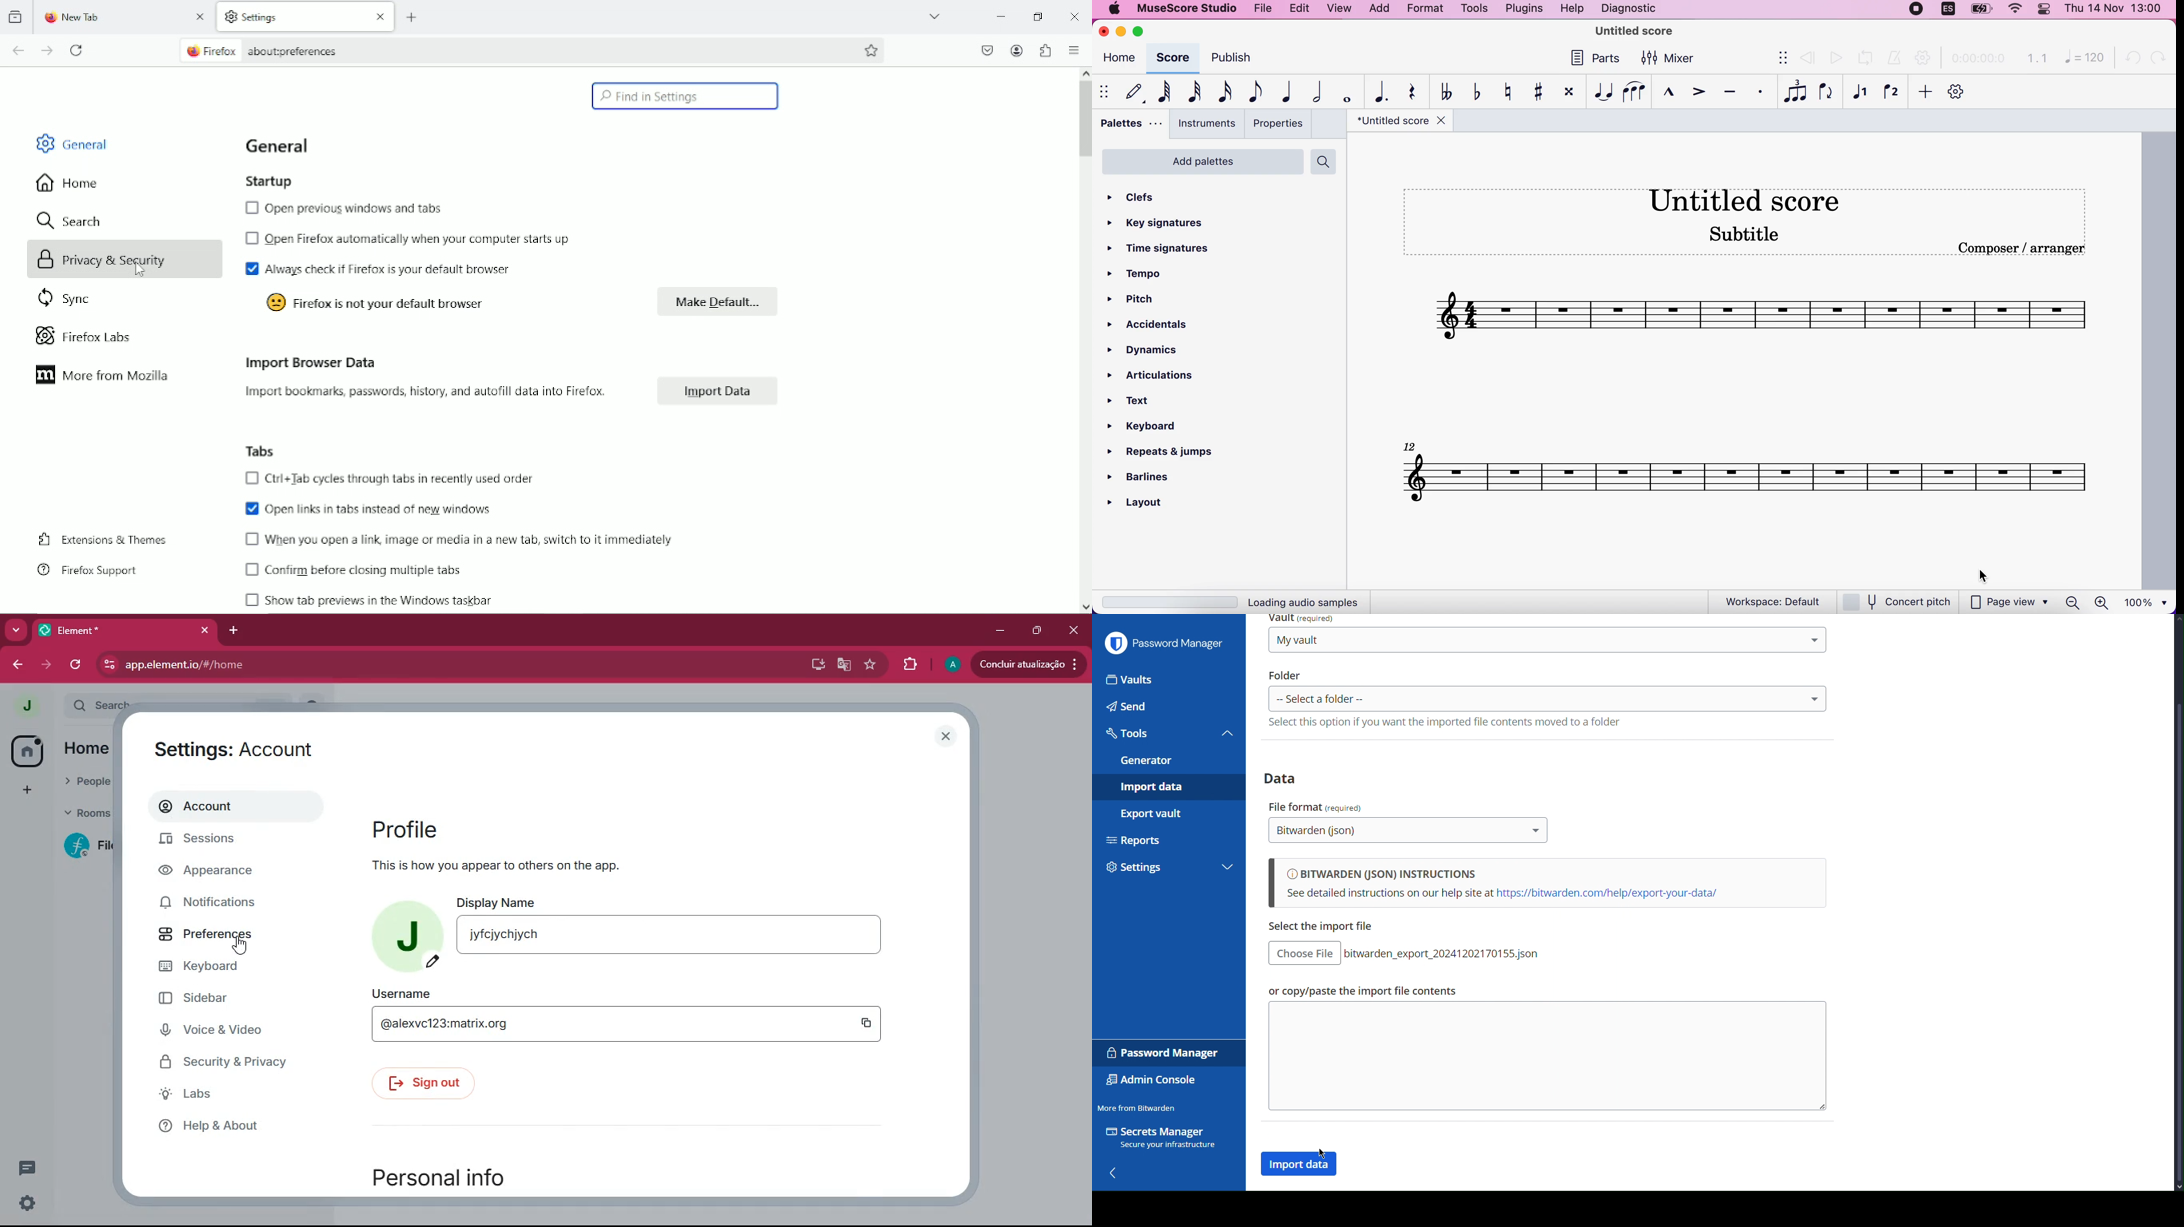  What do you see at coordinates (1130, 126) in the screenshot?
I see `palettes ...` at bounding box center [1130, 126].